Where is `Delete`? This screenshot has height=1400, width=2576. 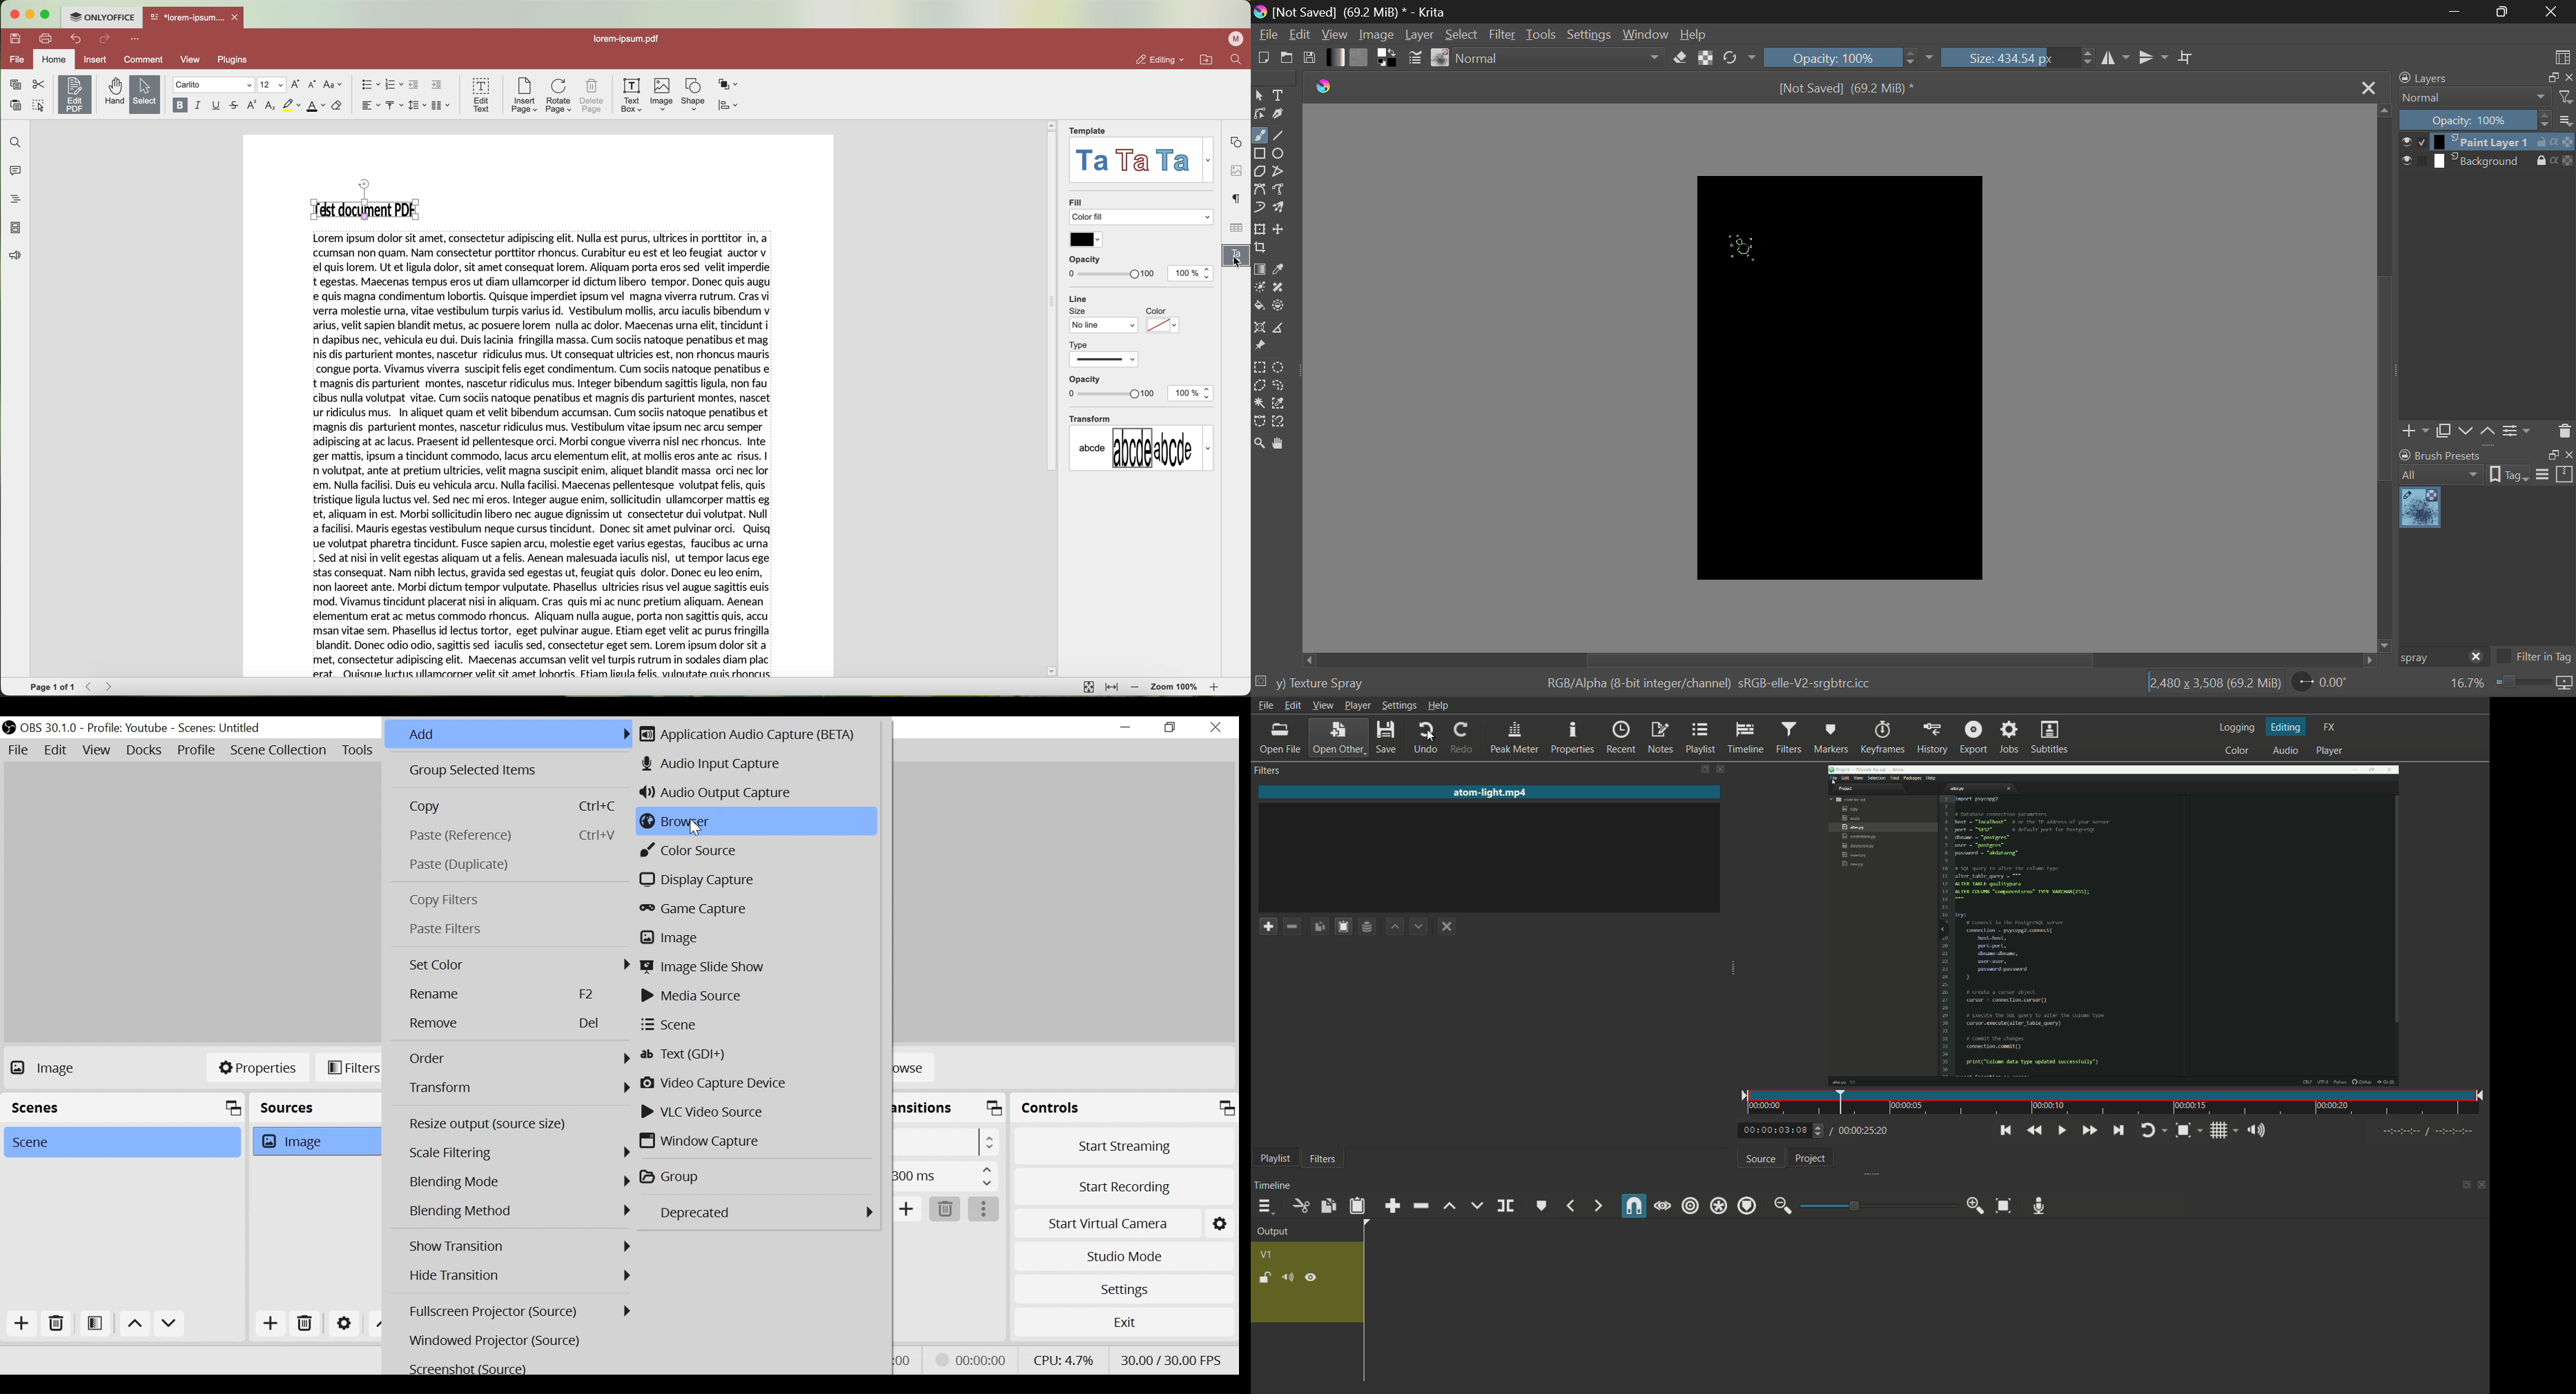
Delete is located at coordinates (944, 1209).